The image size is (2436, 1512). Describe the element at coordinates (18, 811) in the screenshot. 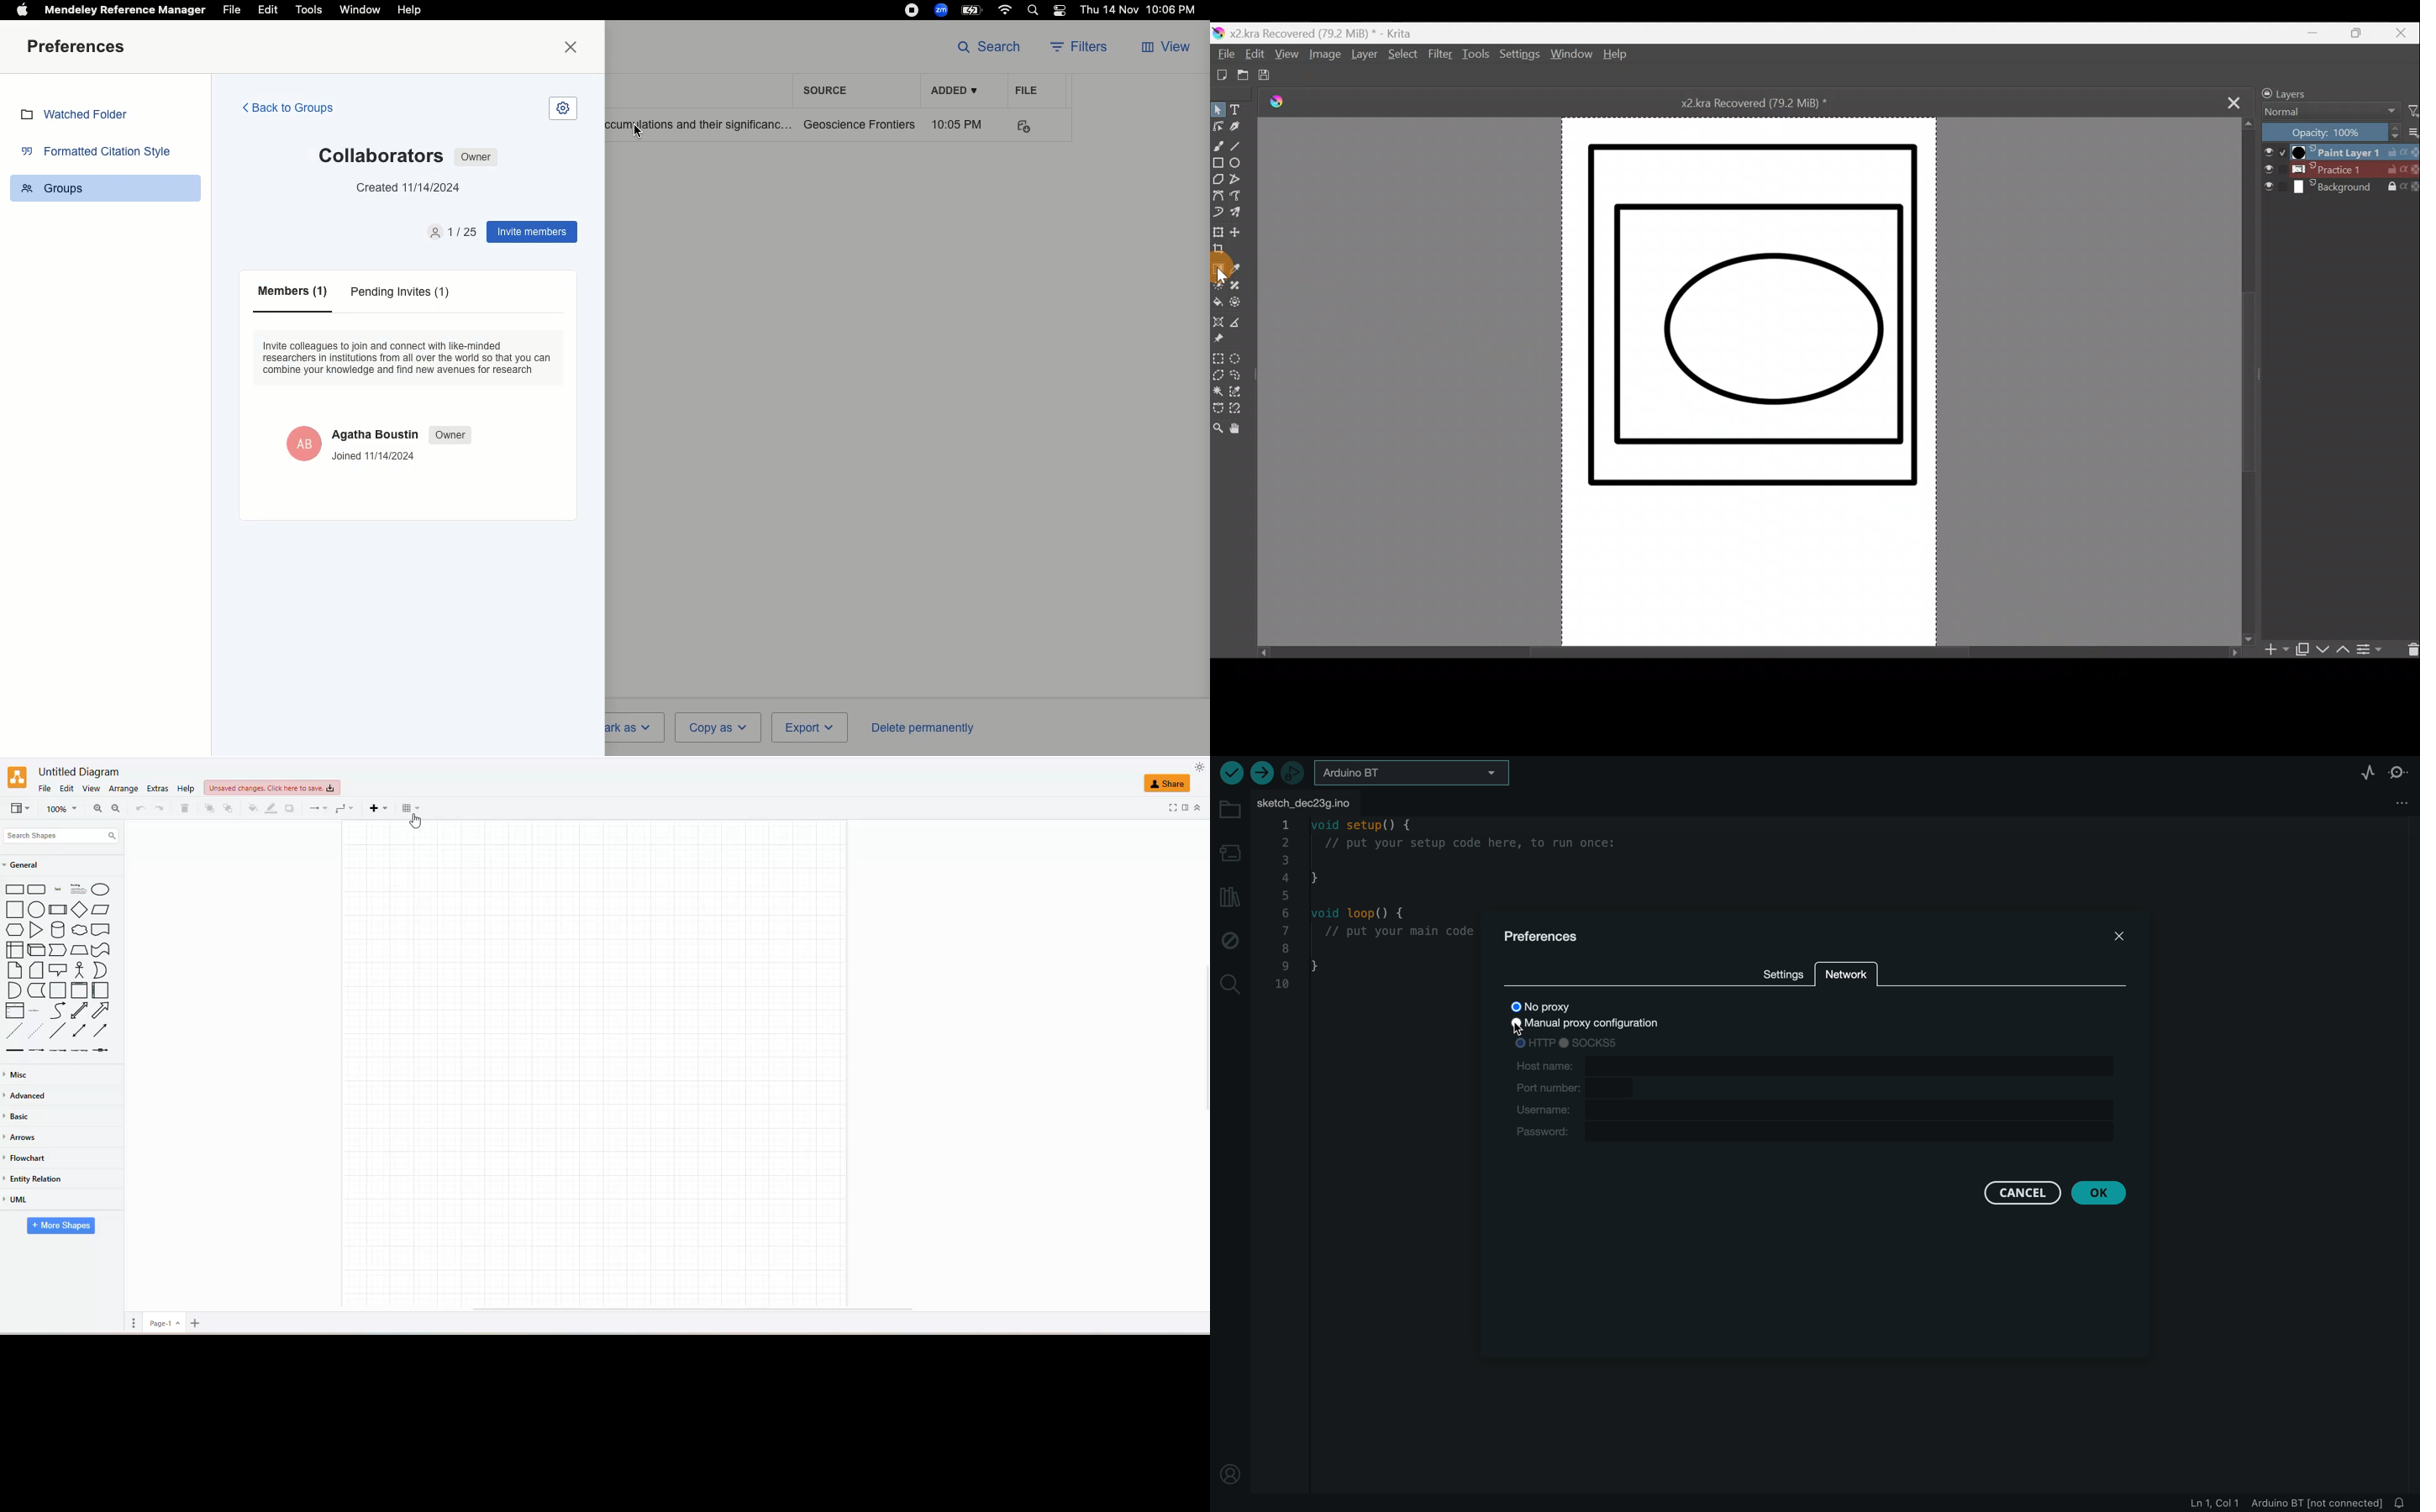

I see `view` at that location.